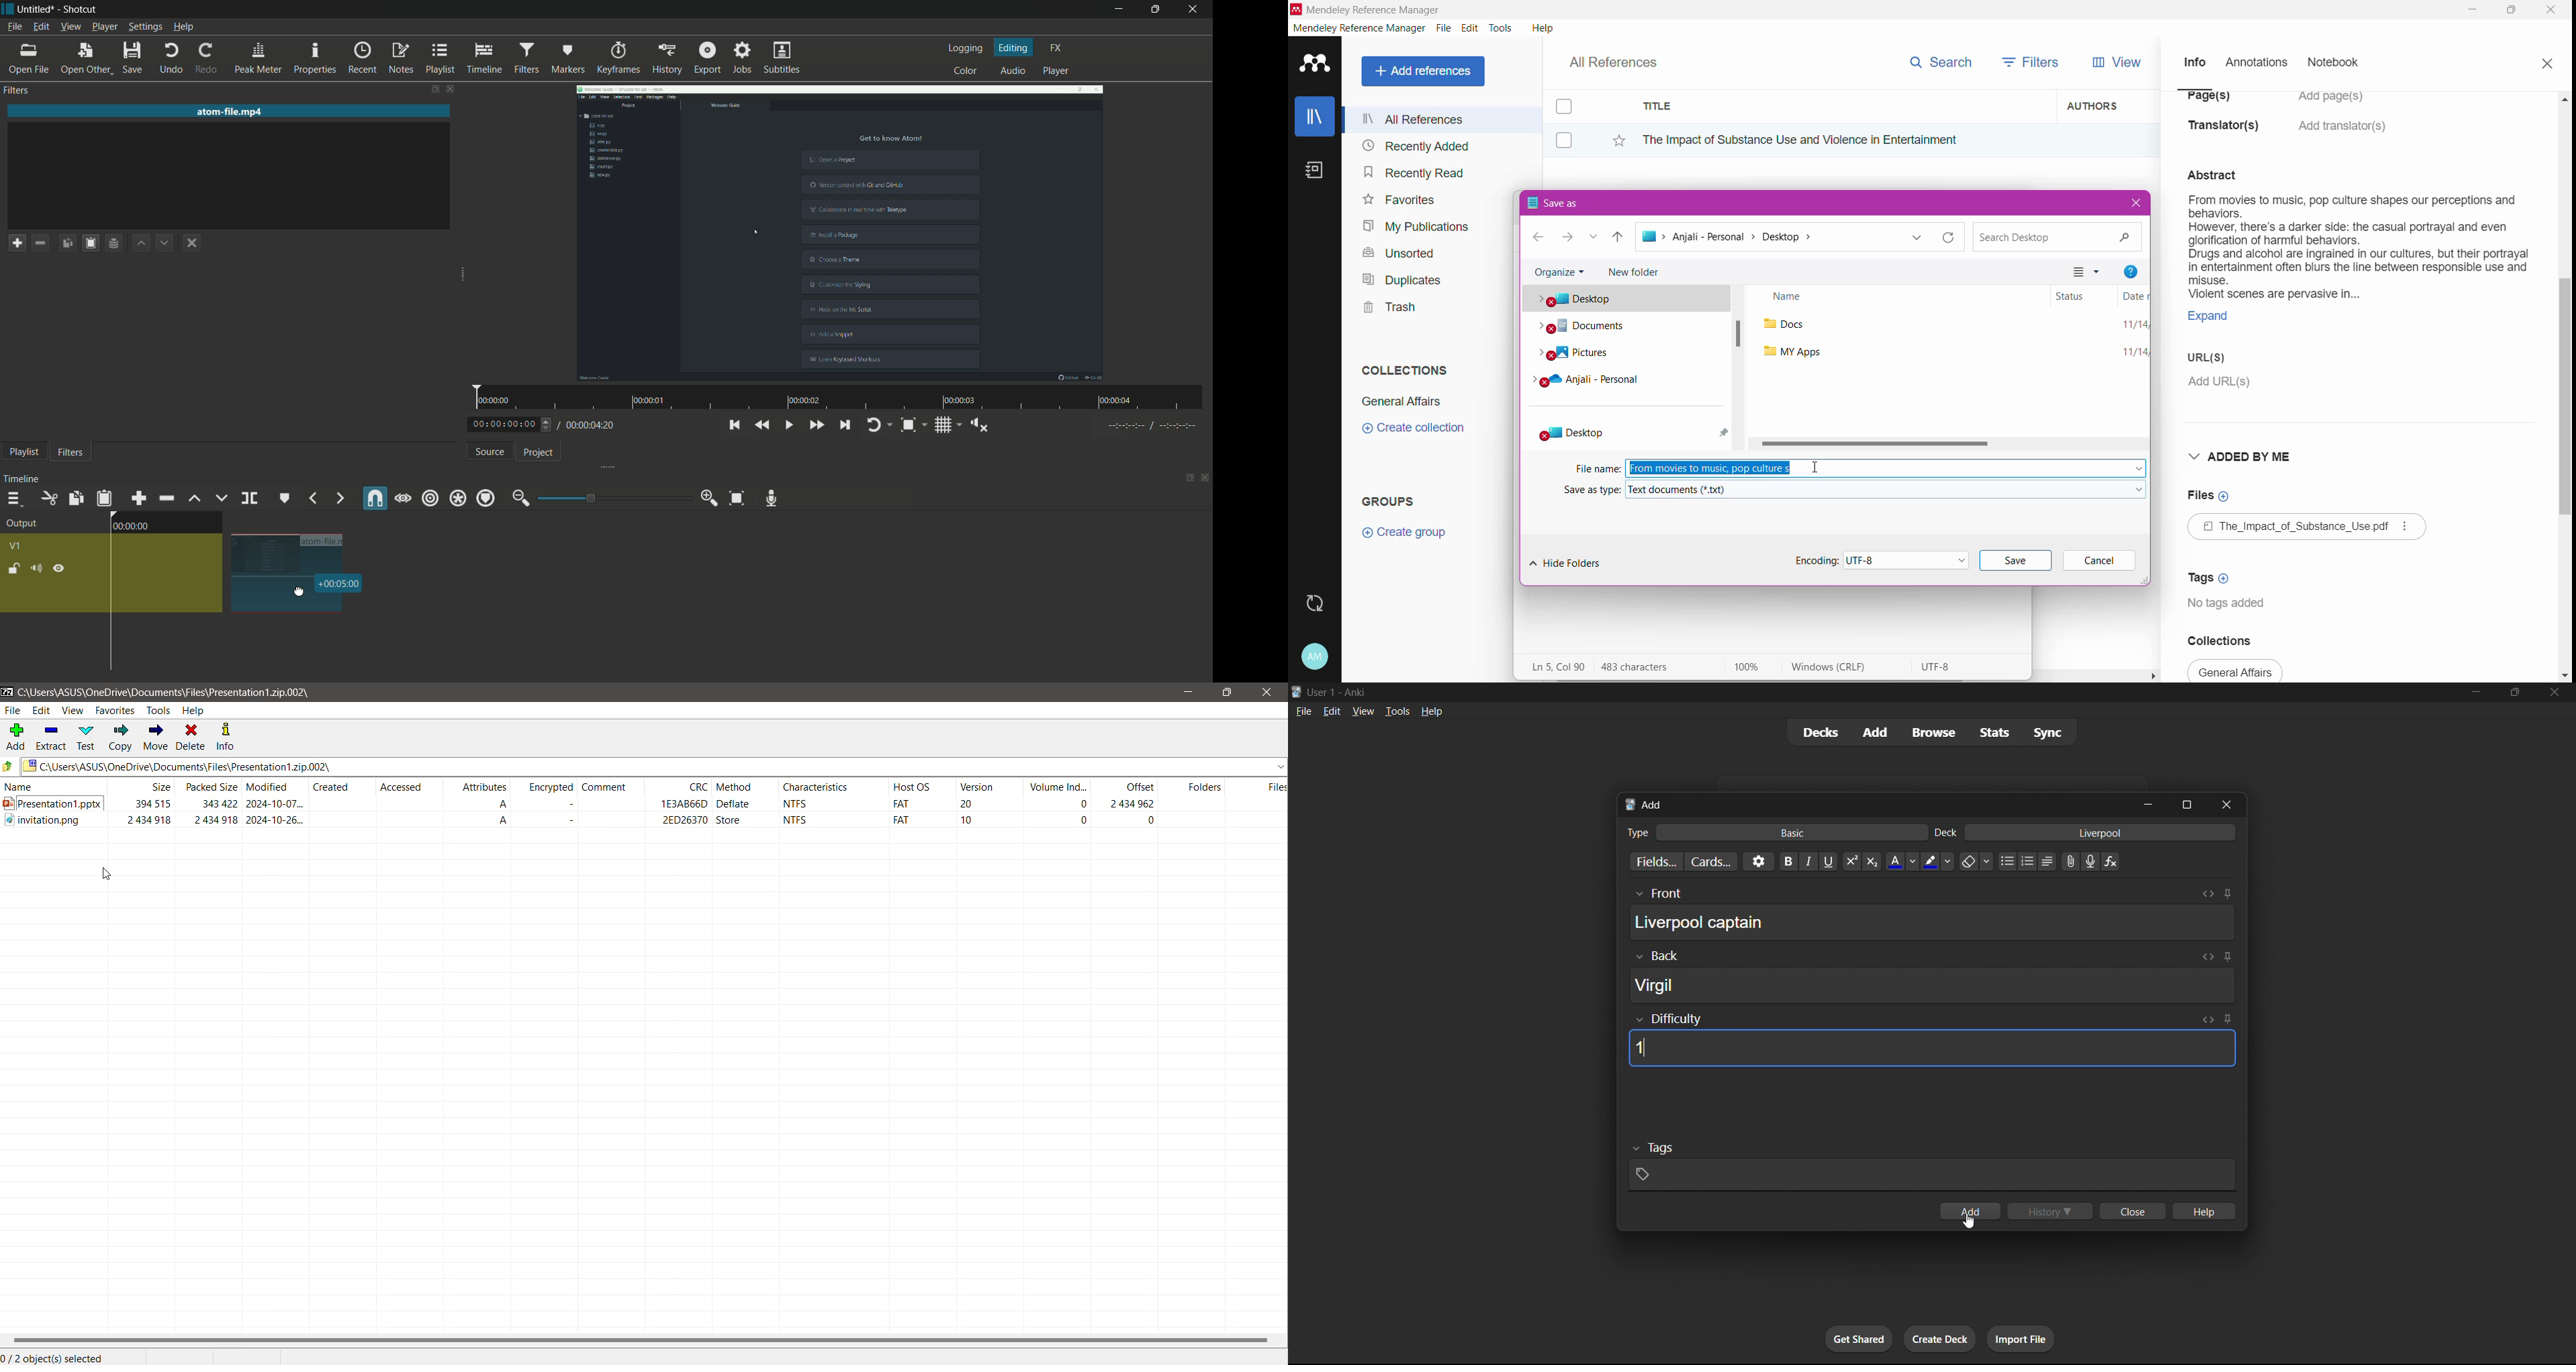 The height and width of the screenshot is (1372, 2576). Describe the element at coordinates (452, 88) in the screenshot. I see `close filter pane` at that location.